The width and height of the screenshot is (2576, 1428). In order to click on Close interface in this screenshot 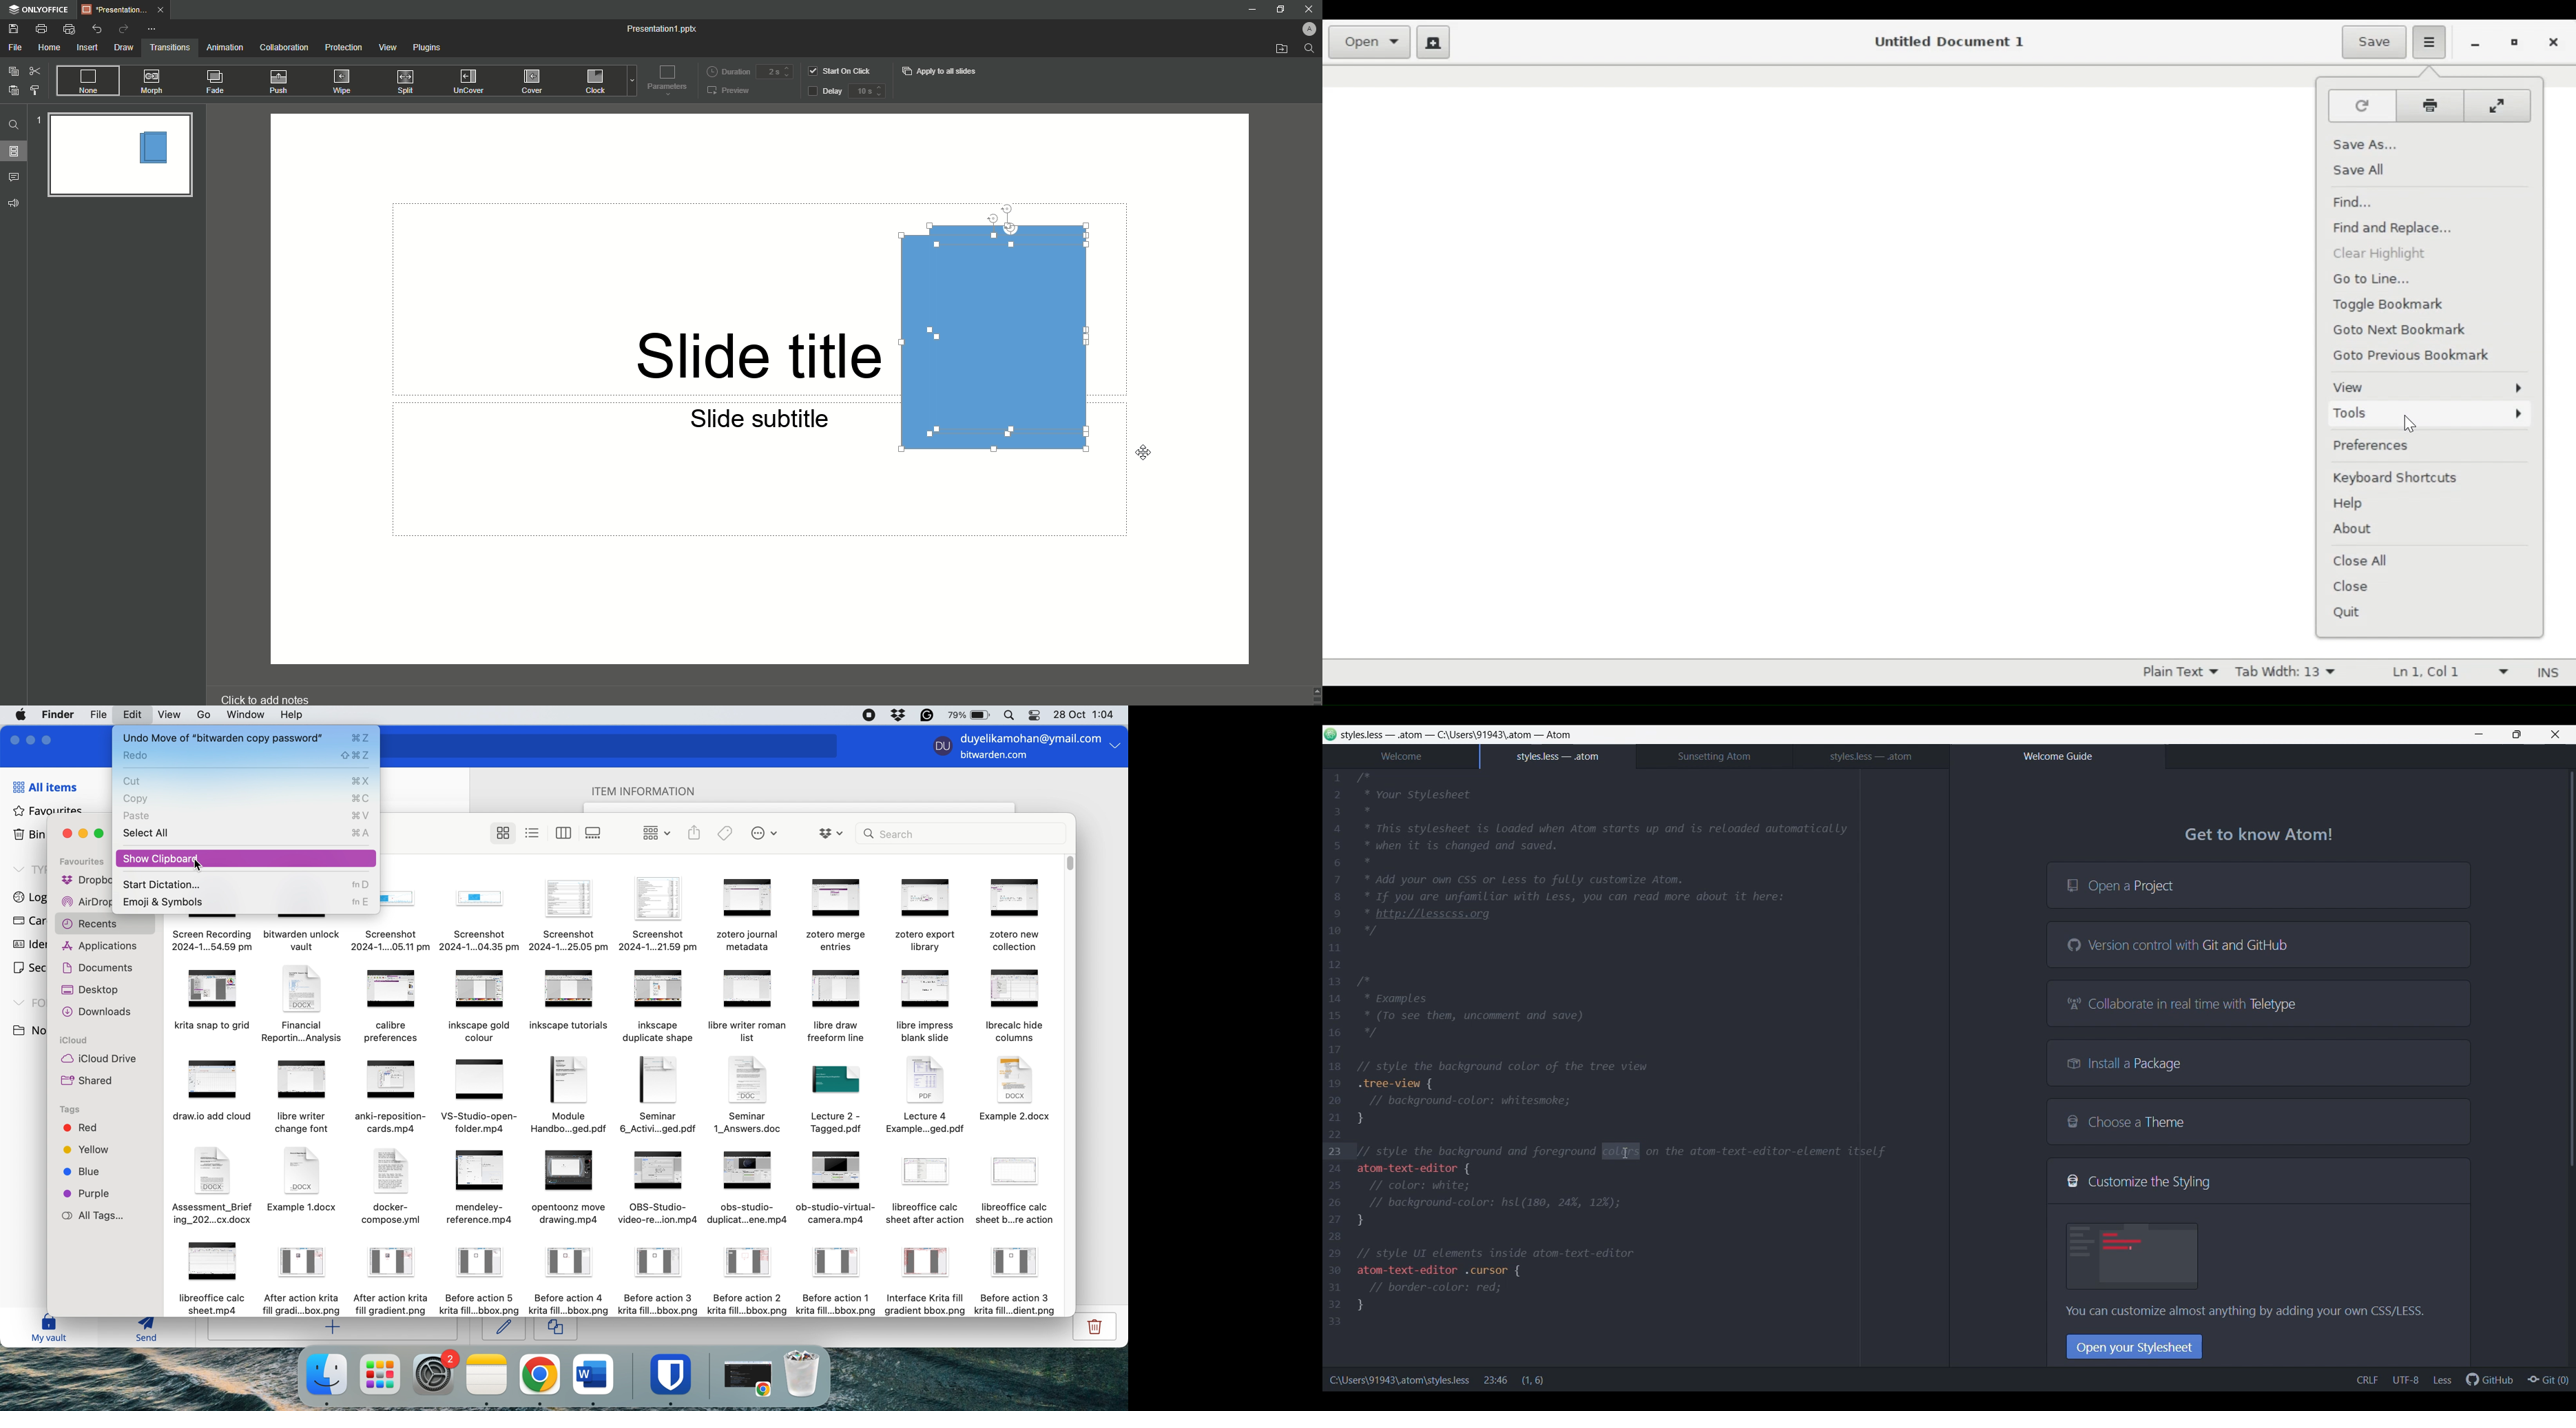, I will do `click(2556, 734)`.